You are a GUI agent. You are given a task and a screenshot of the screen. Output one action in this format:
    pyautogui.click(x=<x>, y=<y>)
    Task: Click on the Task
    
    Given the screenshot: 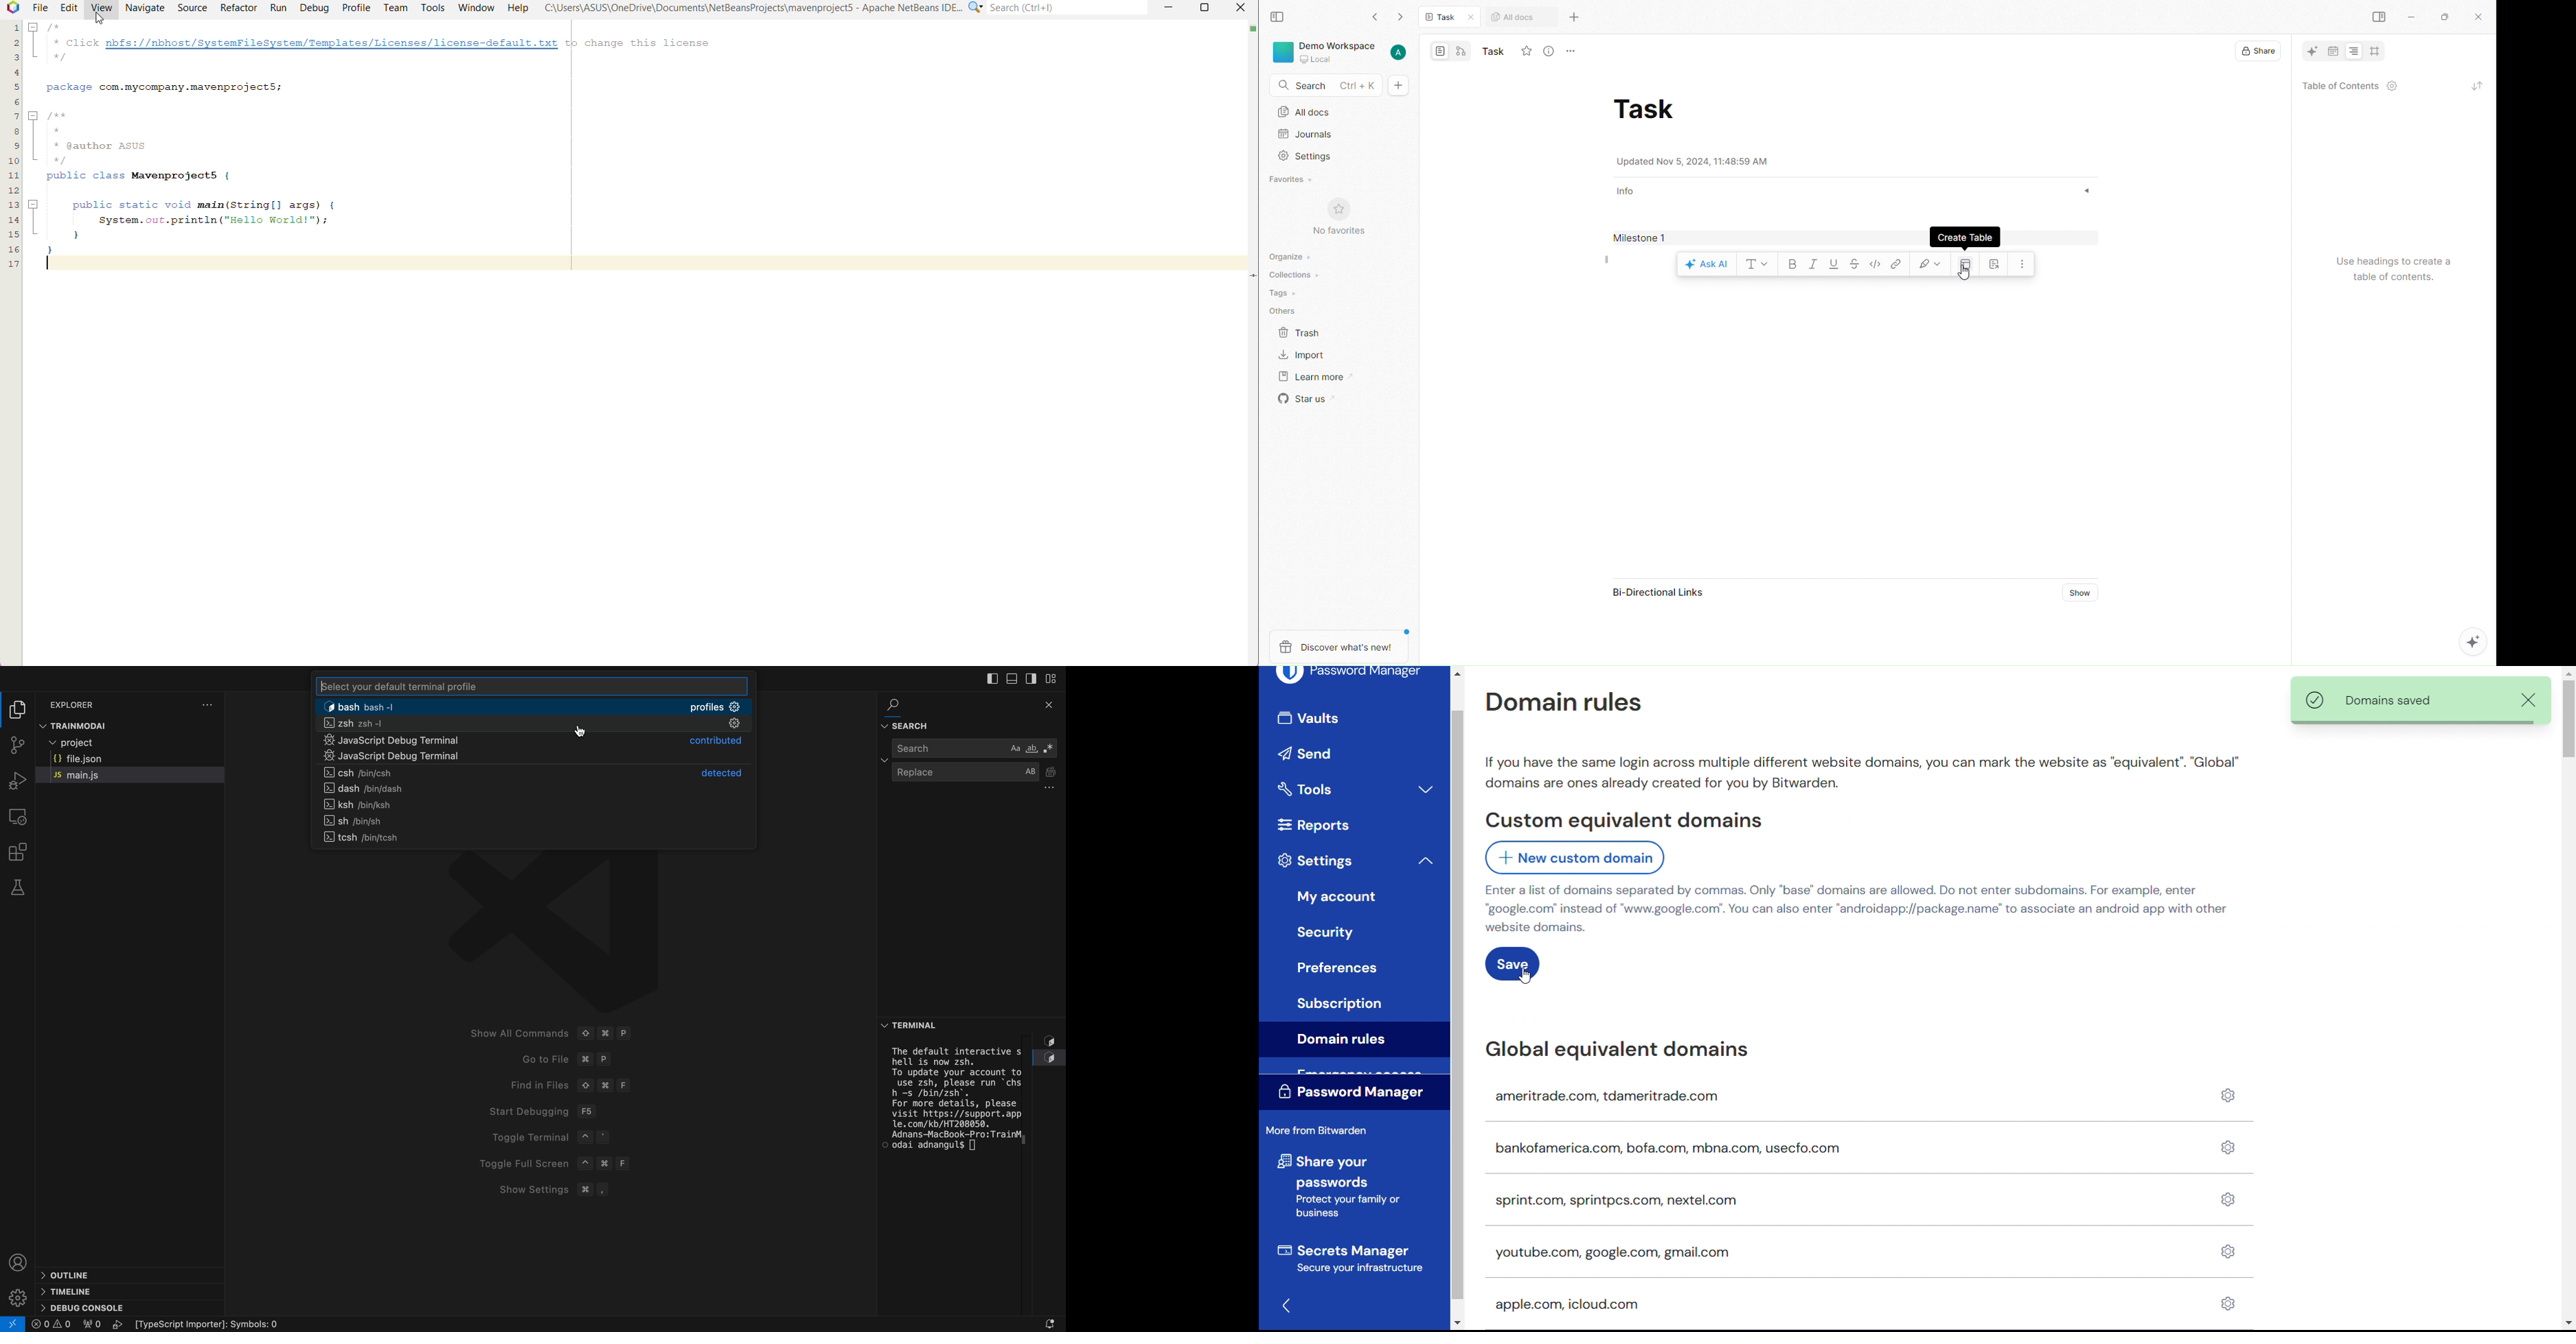 What is the action you would take?
    pyautogui.click(x=1446, y=17)
    